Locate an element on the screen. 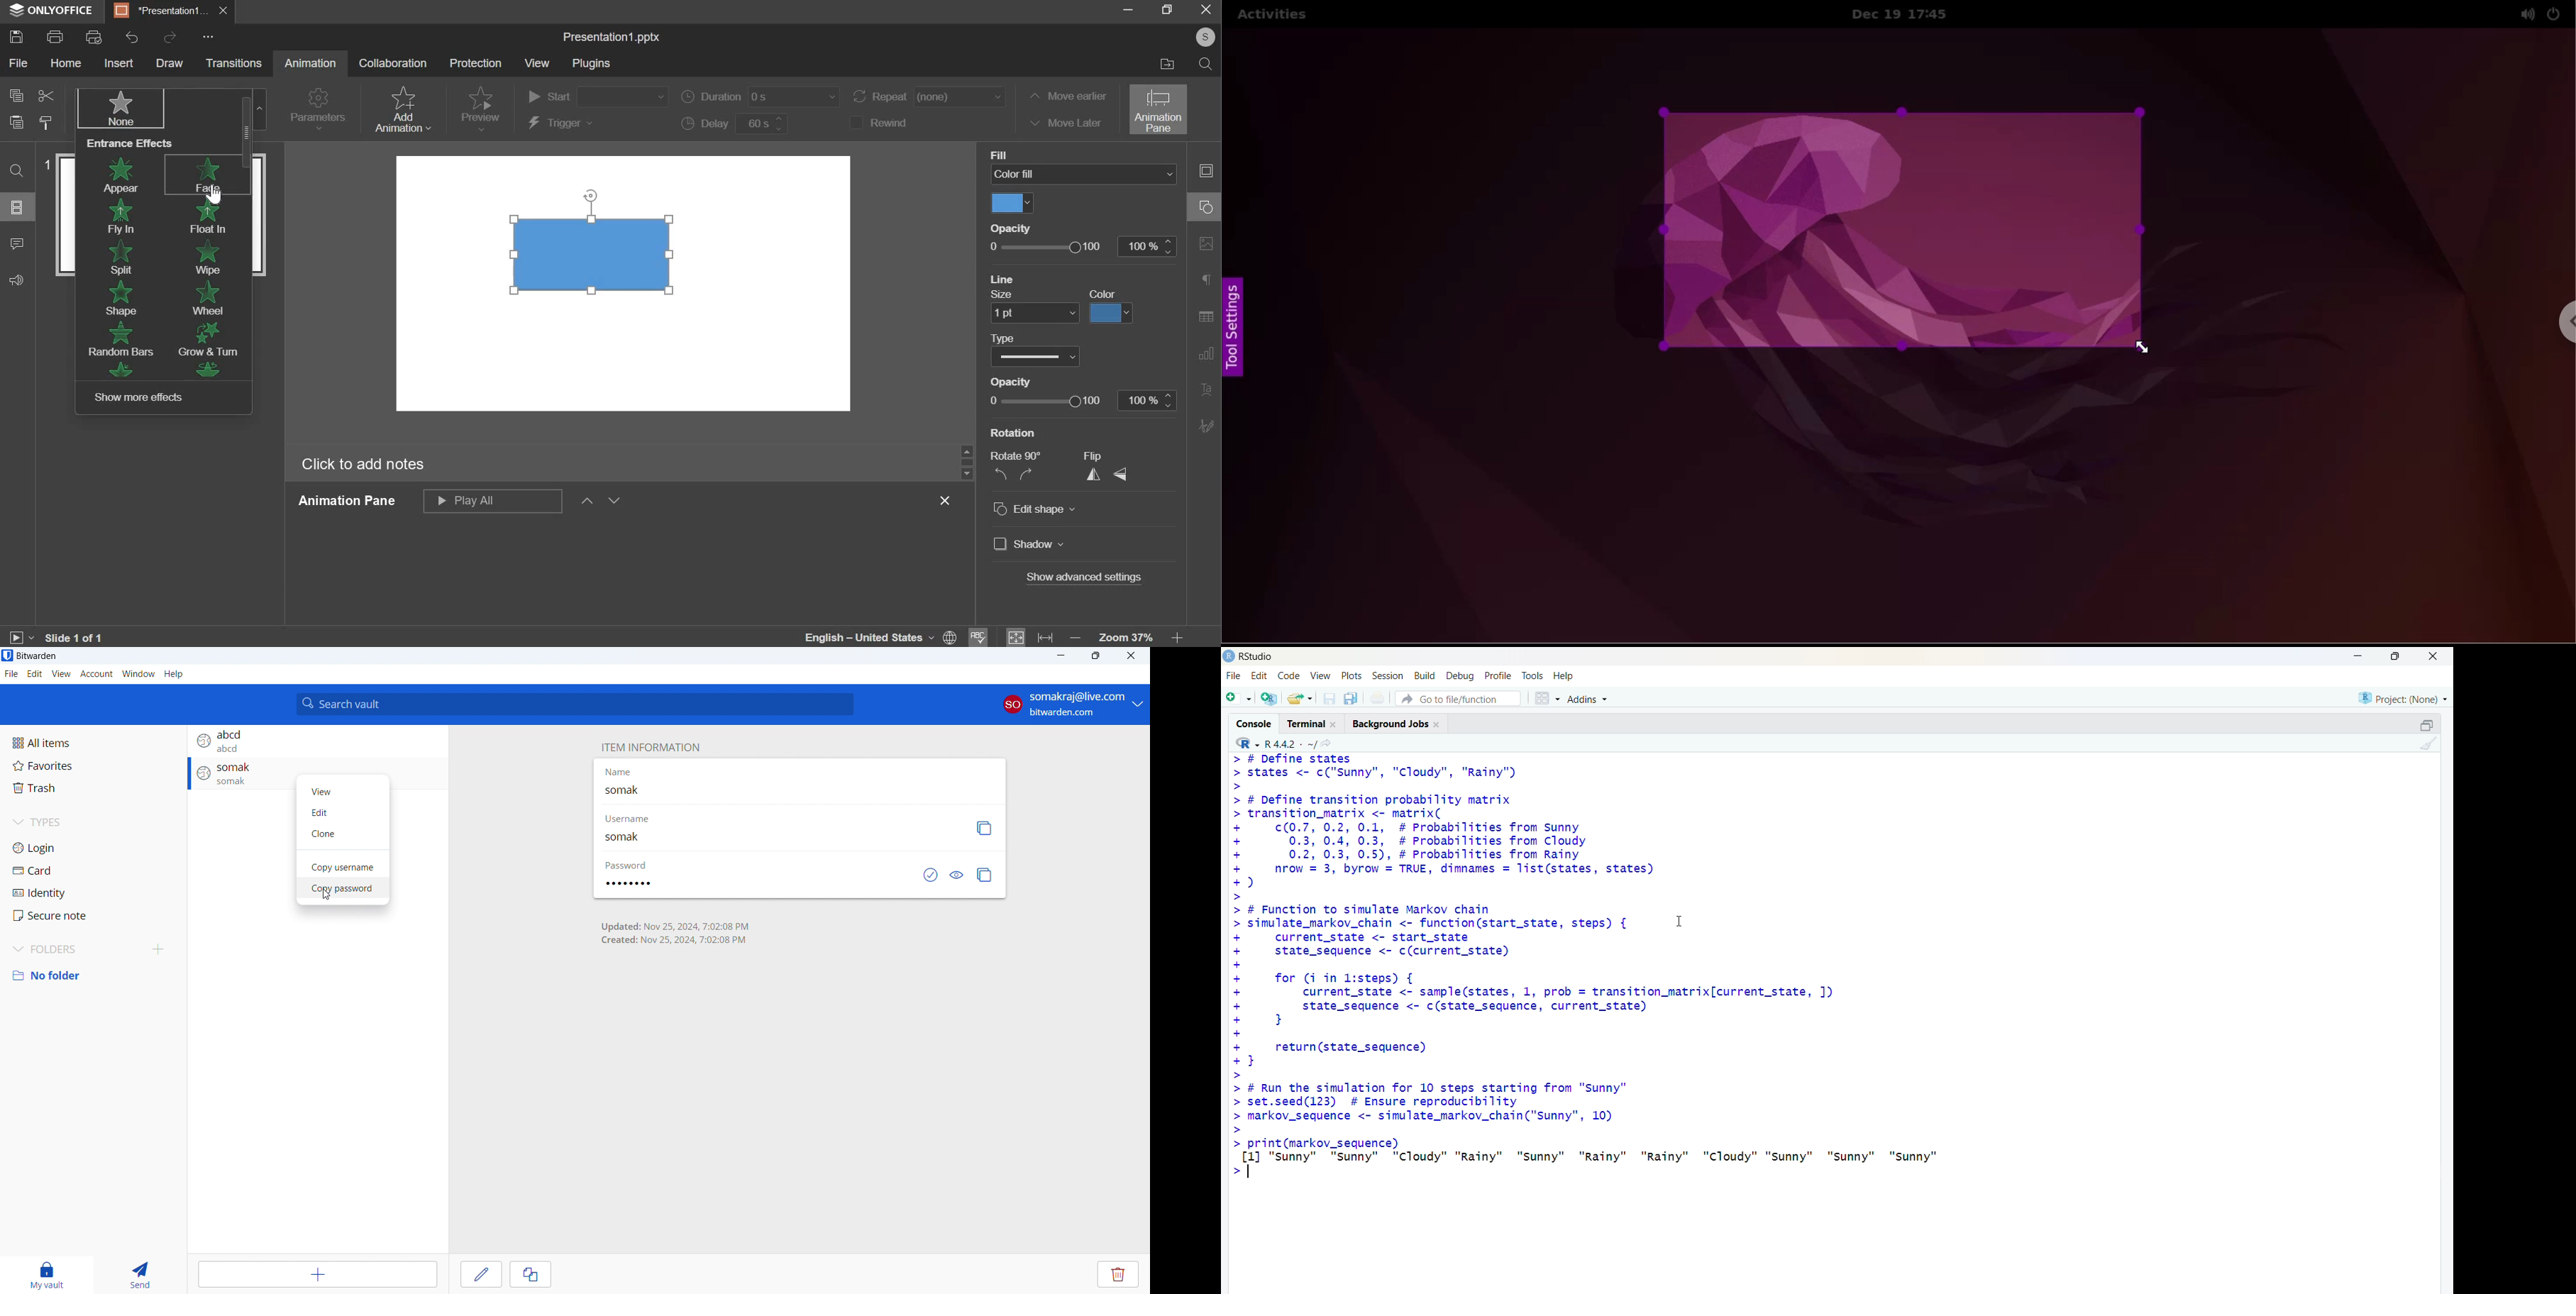  slides is located at coordinates (19, 207).